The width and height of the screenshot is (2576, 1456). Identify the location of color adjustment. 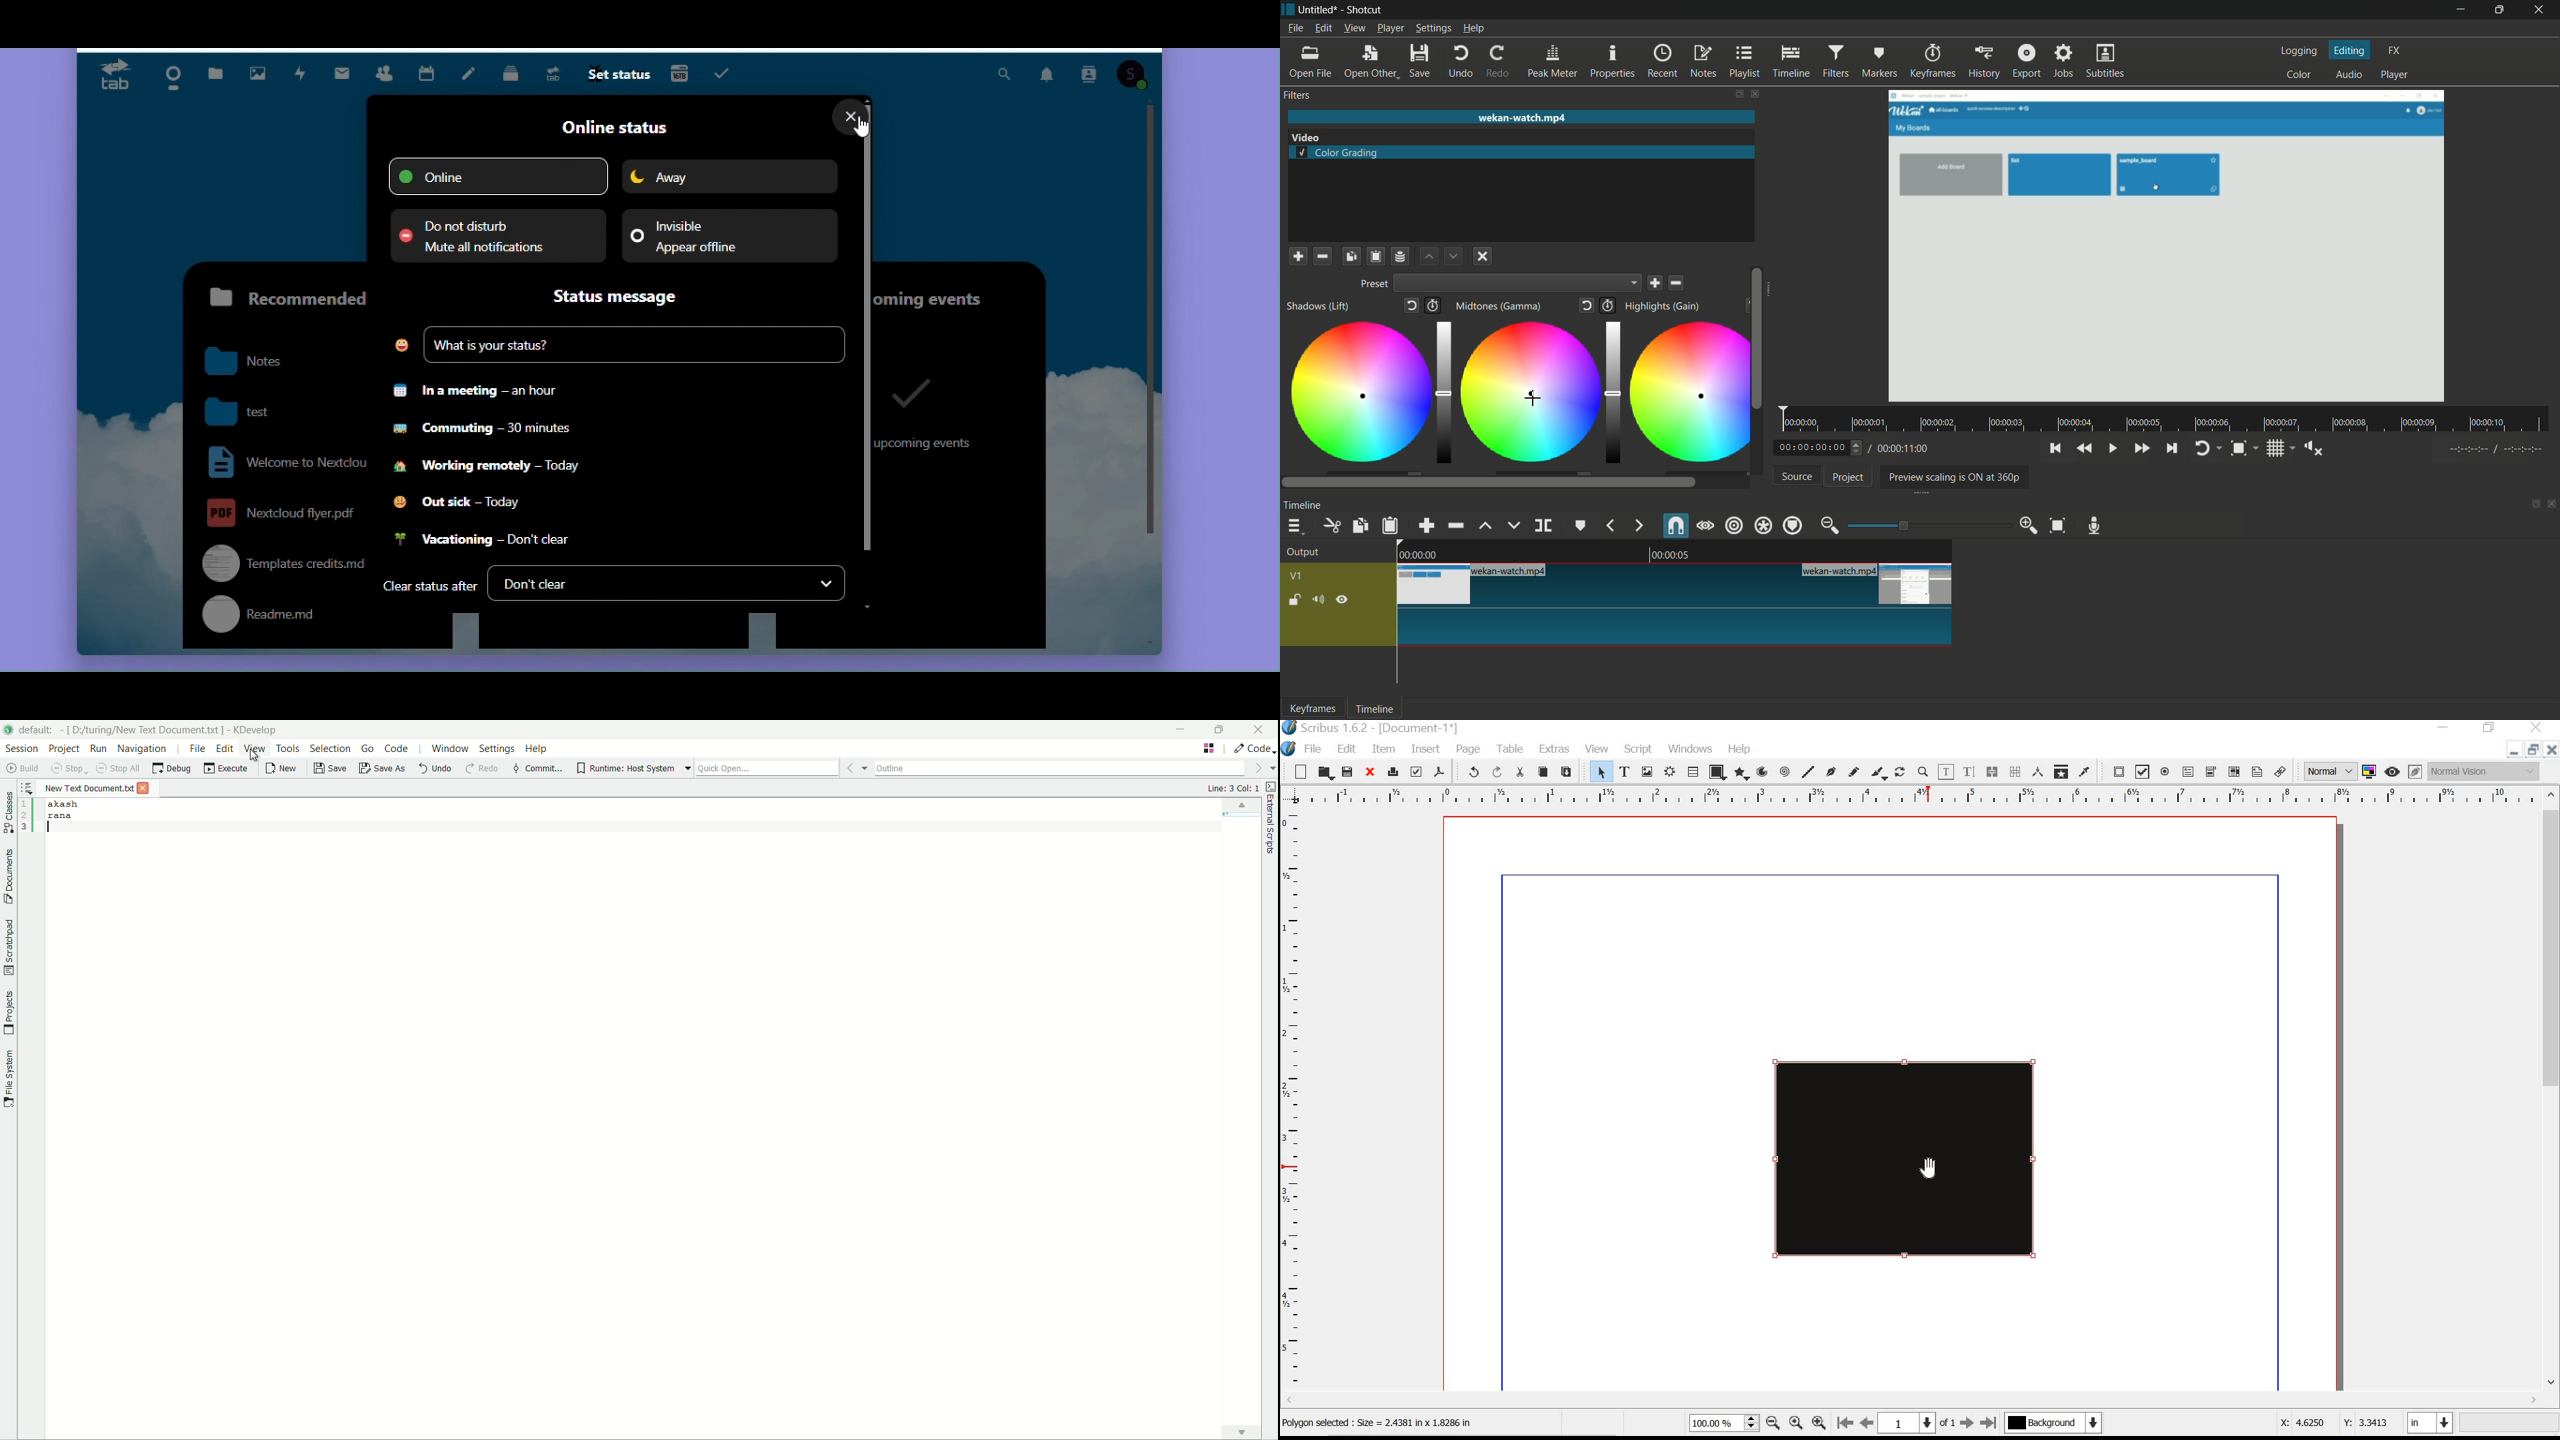
(1529, 391).